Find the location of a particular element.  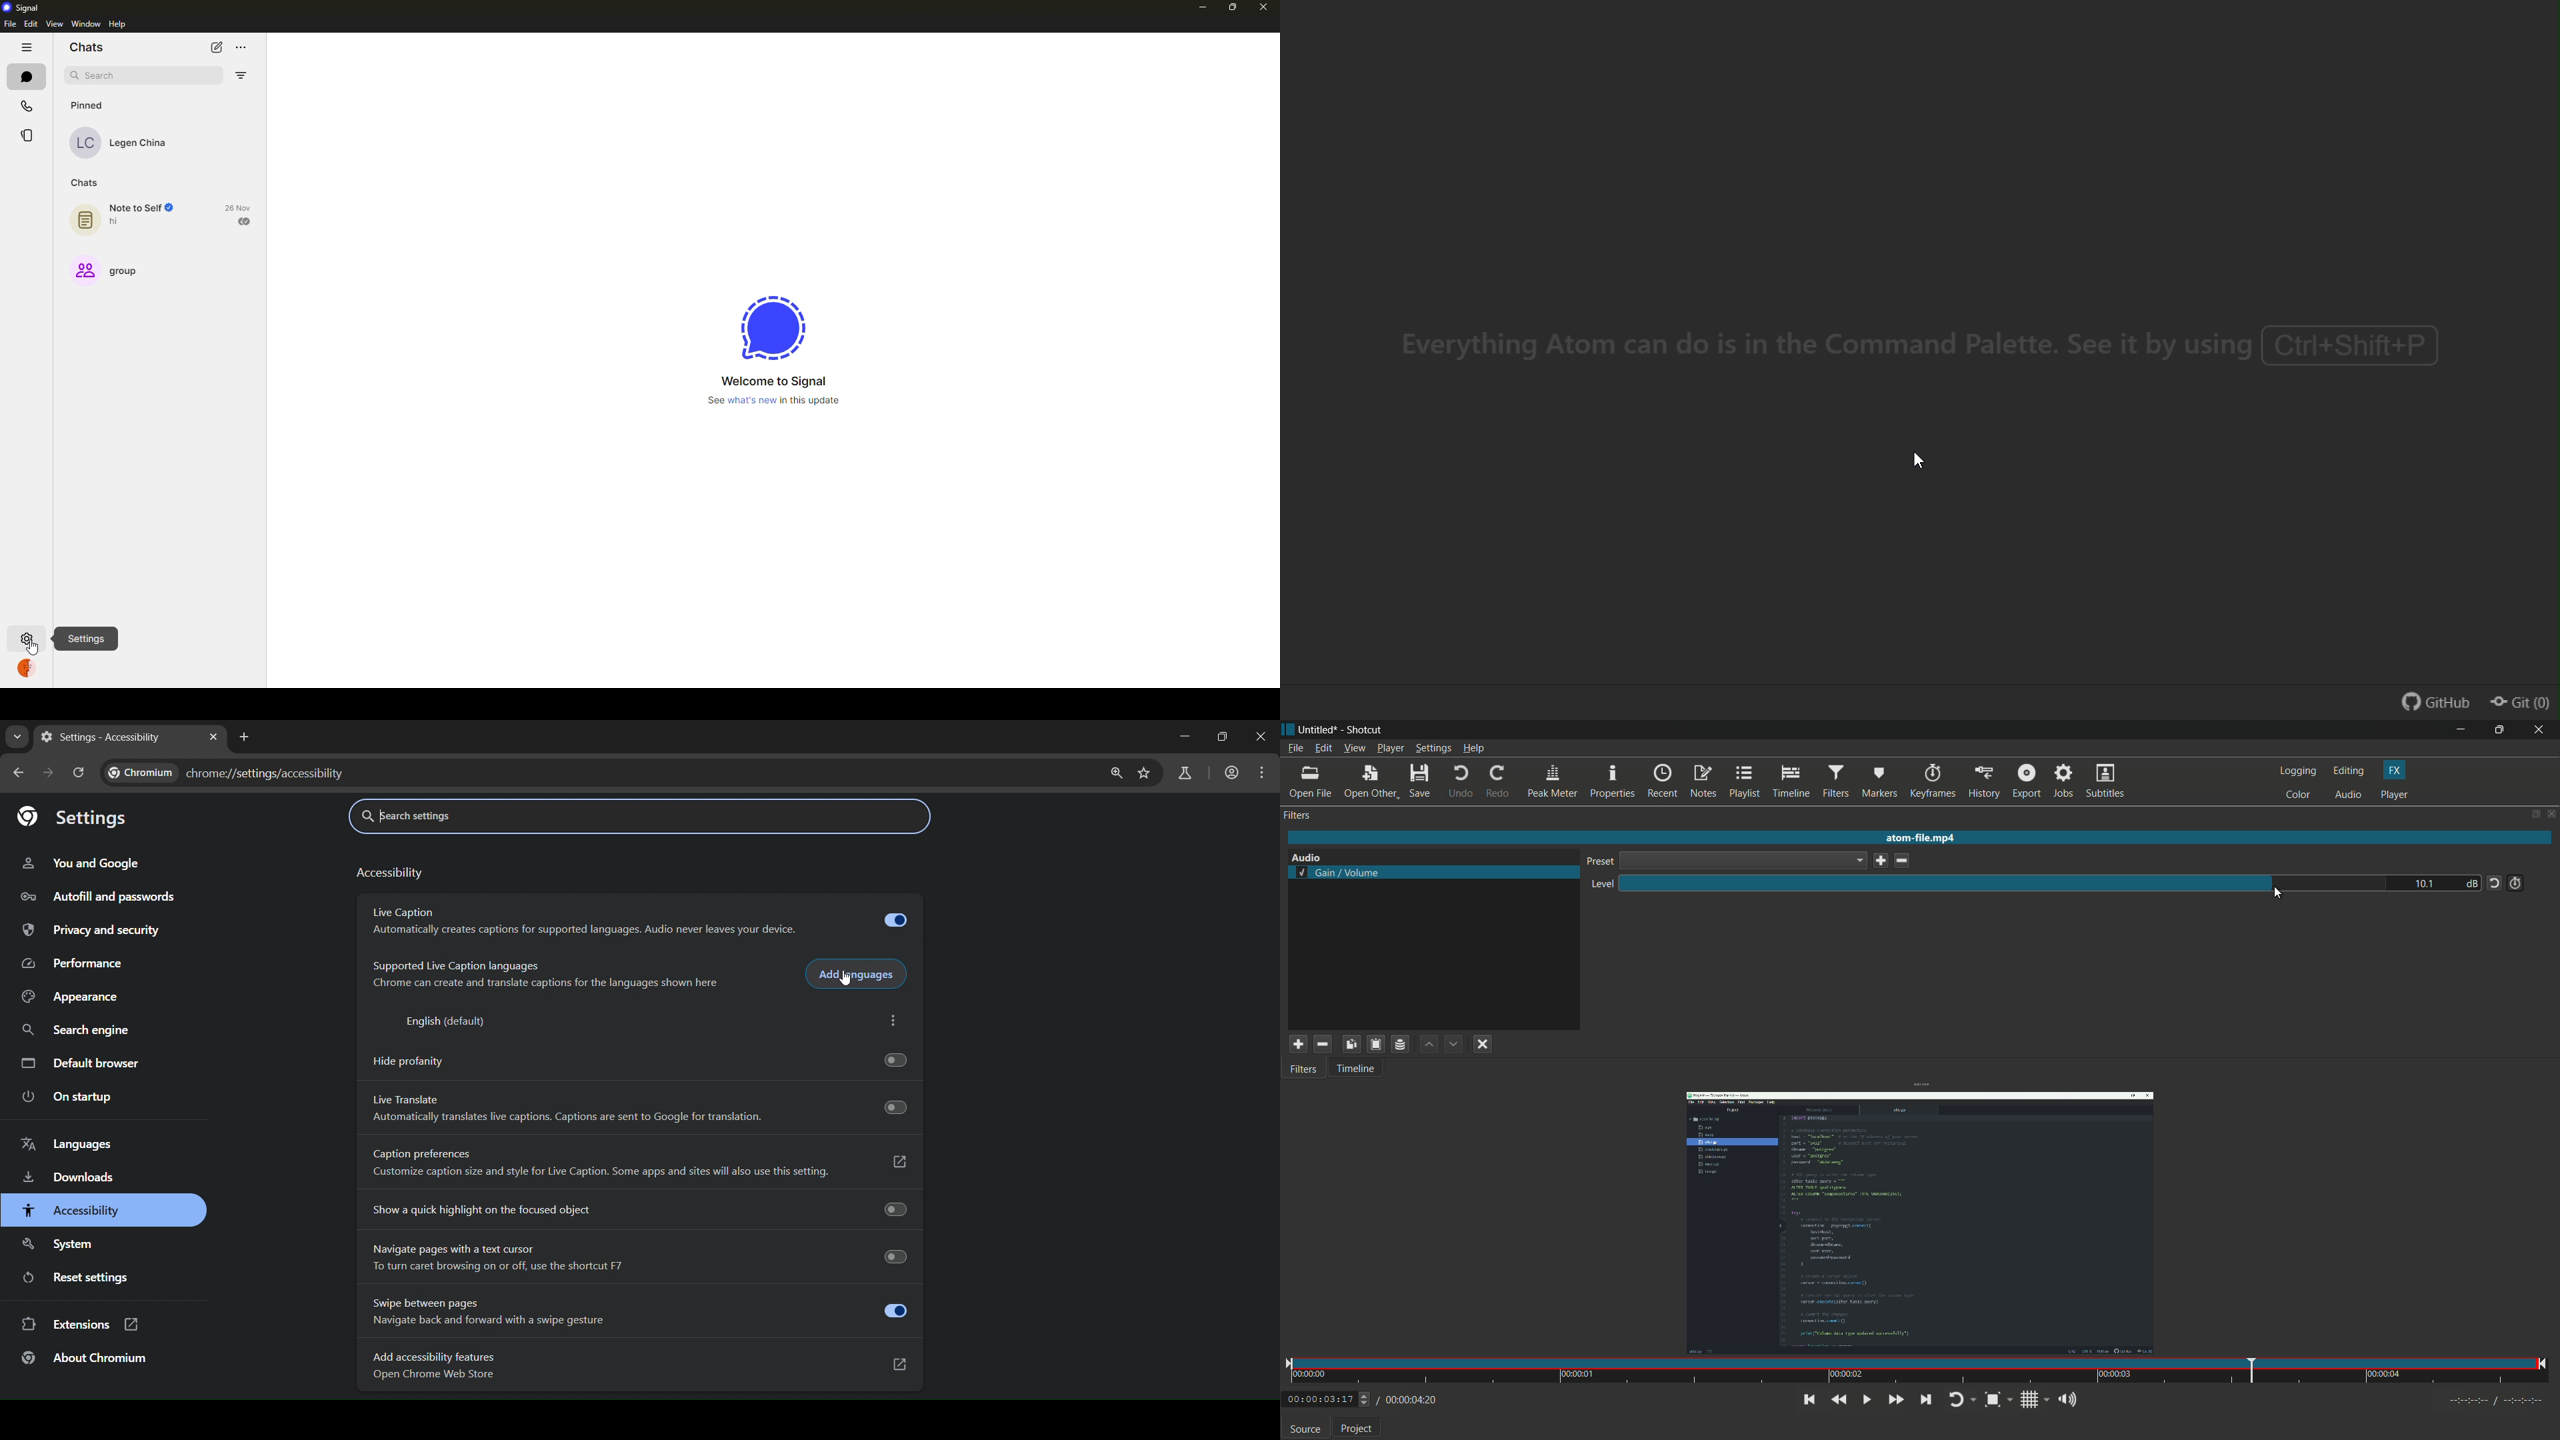

chats is located at coordinates (88, 183).